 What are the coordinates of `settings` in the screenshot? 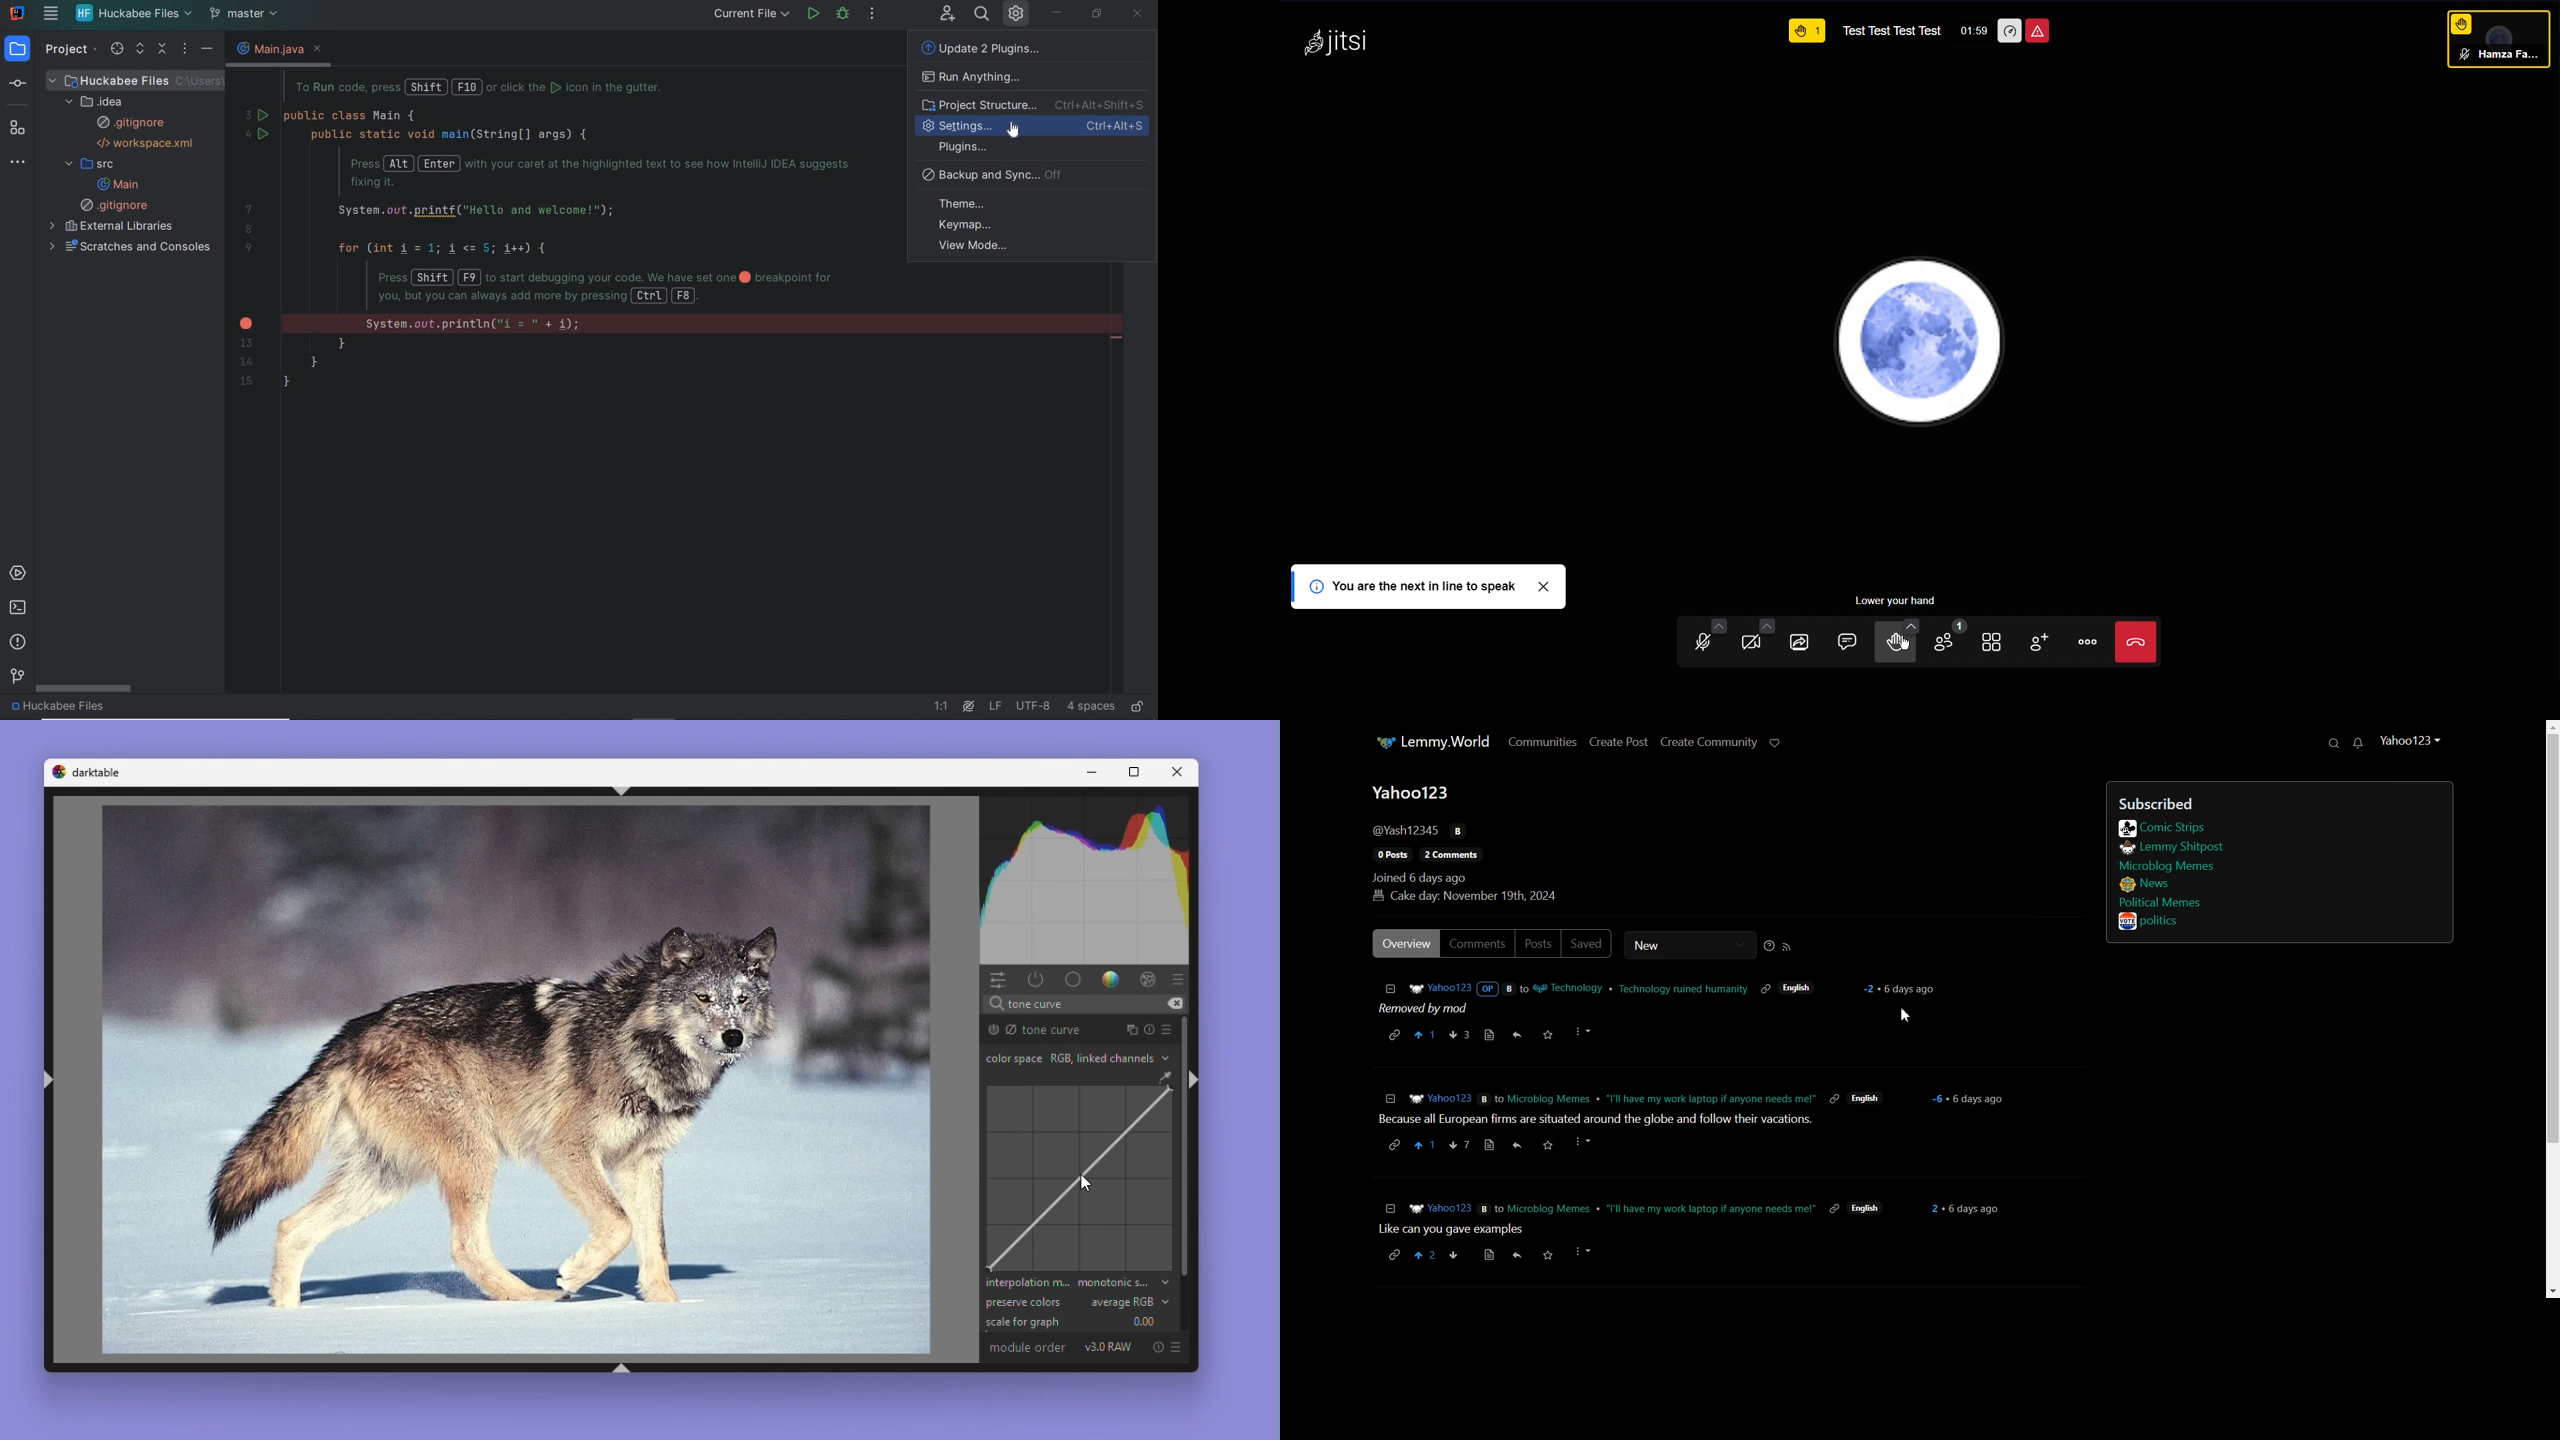 It's located at (1017, 15).